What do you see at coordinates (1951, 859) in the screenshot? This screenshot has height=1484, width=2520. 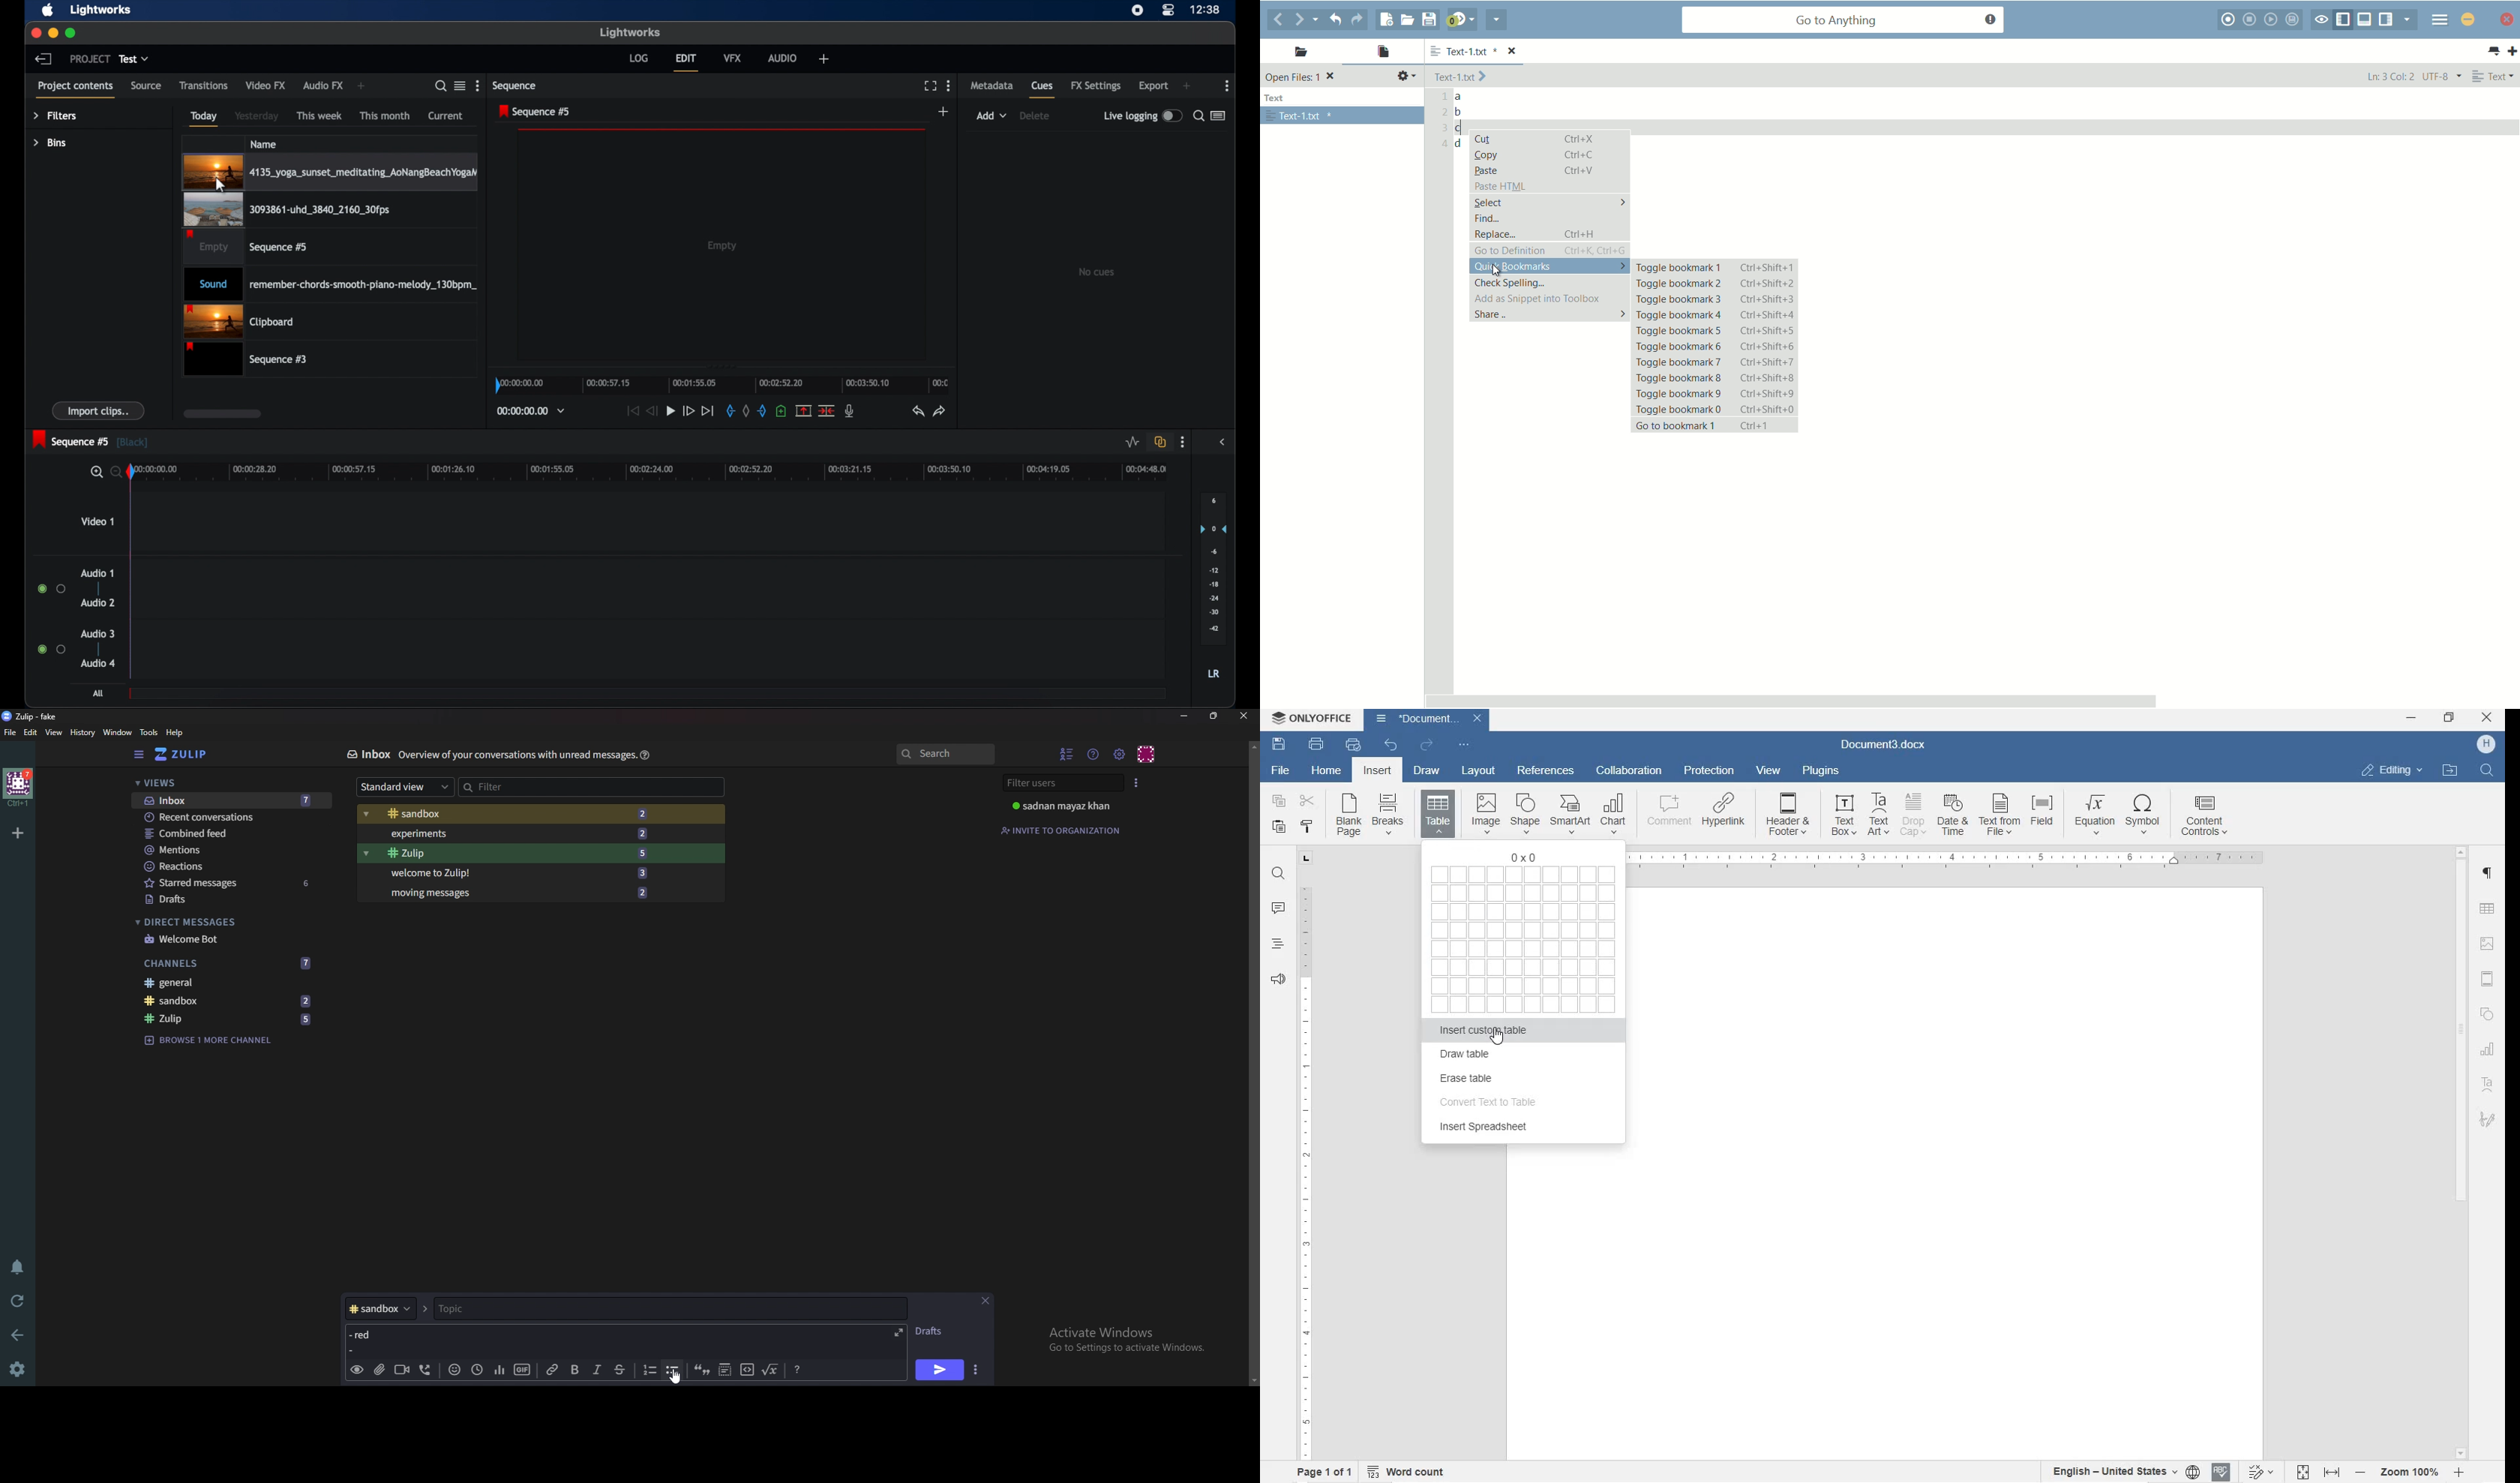 I see `Ruler` at bounding box center [1951, 859].